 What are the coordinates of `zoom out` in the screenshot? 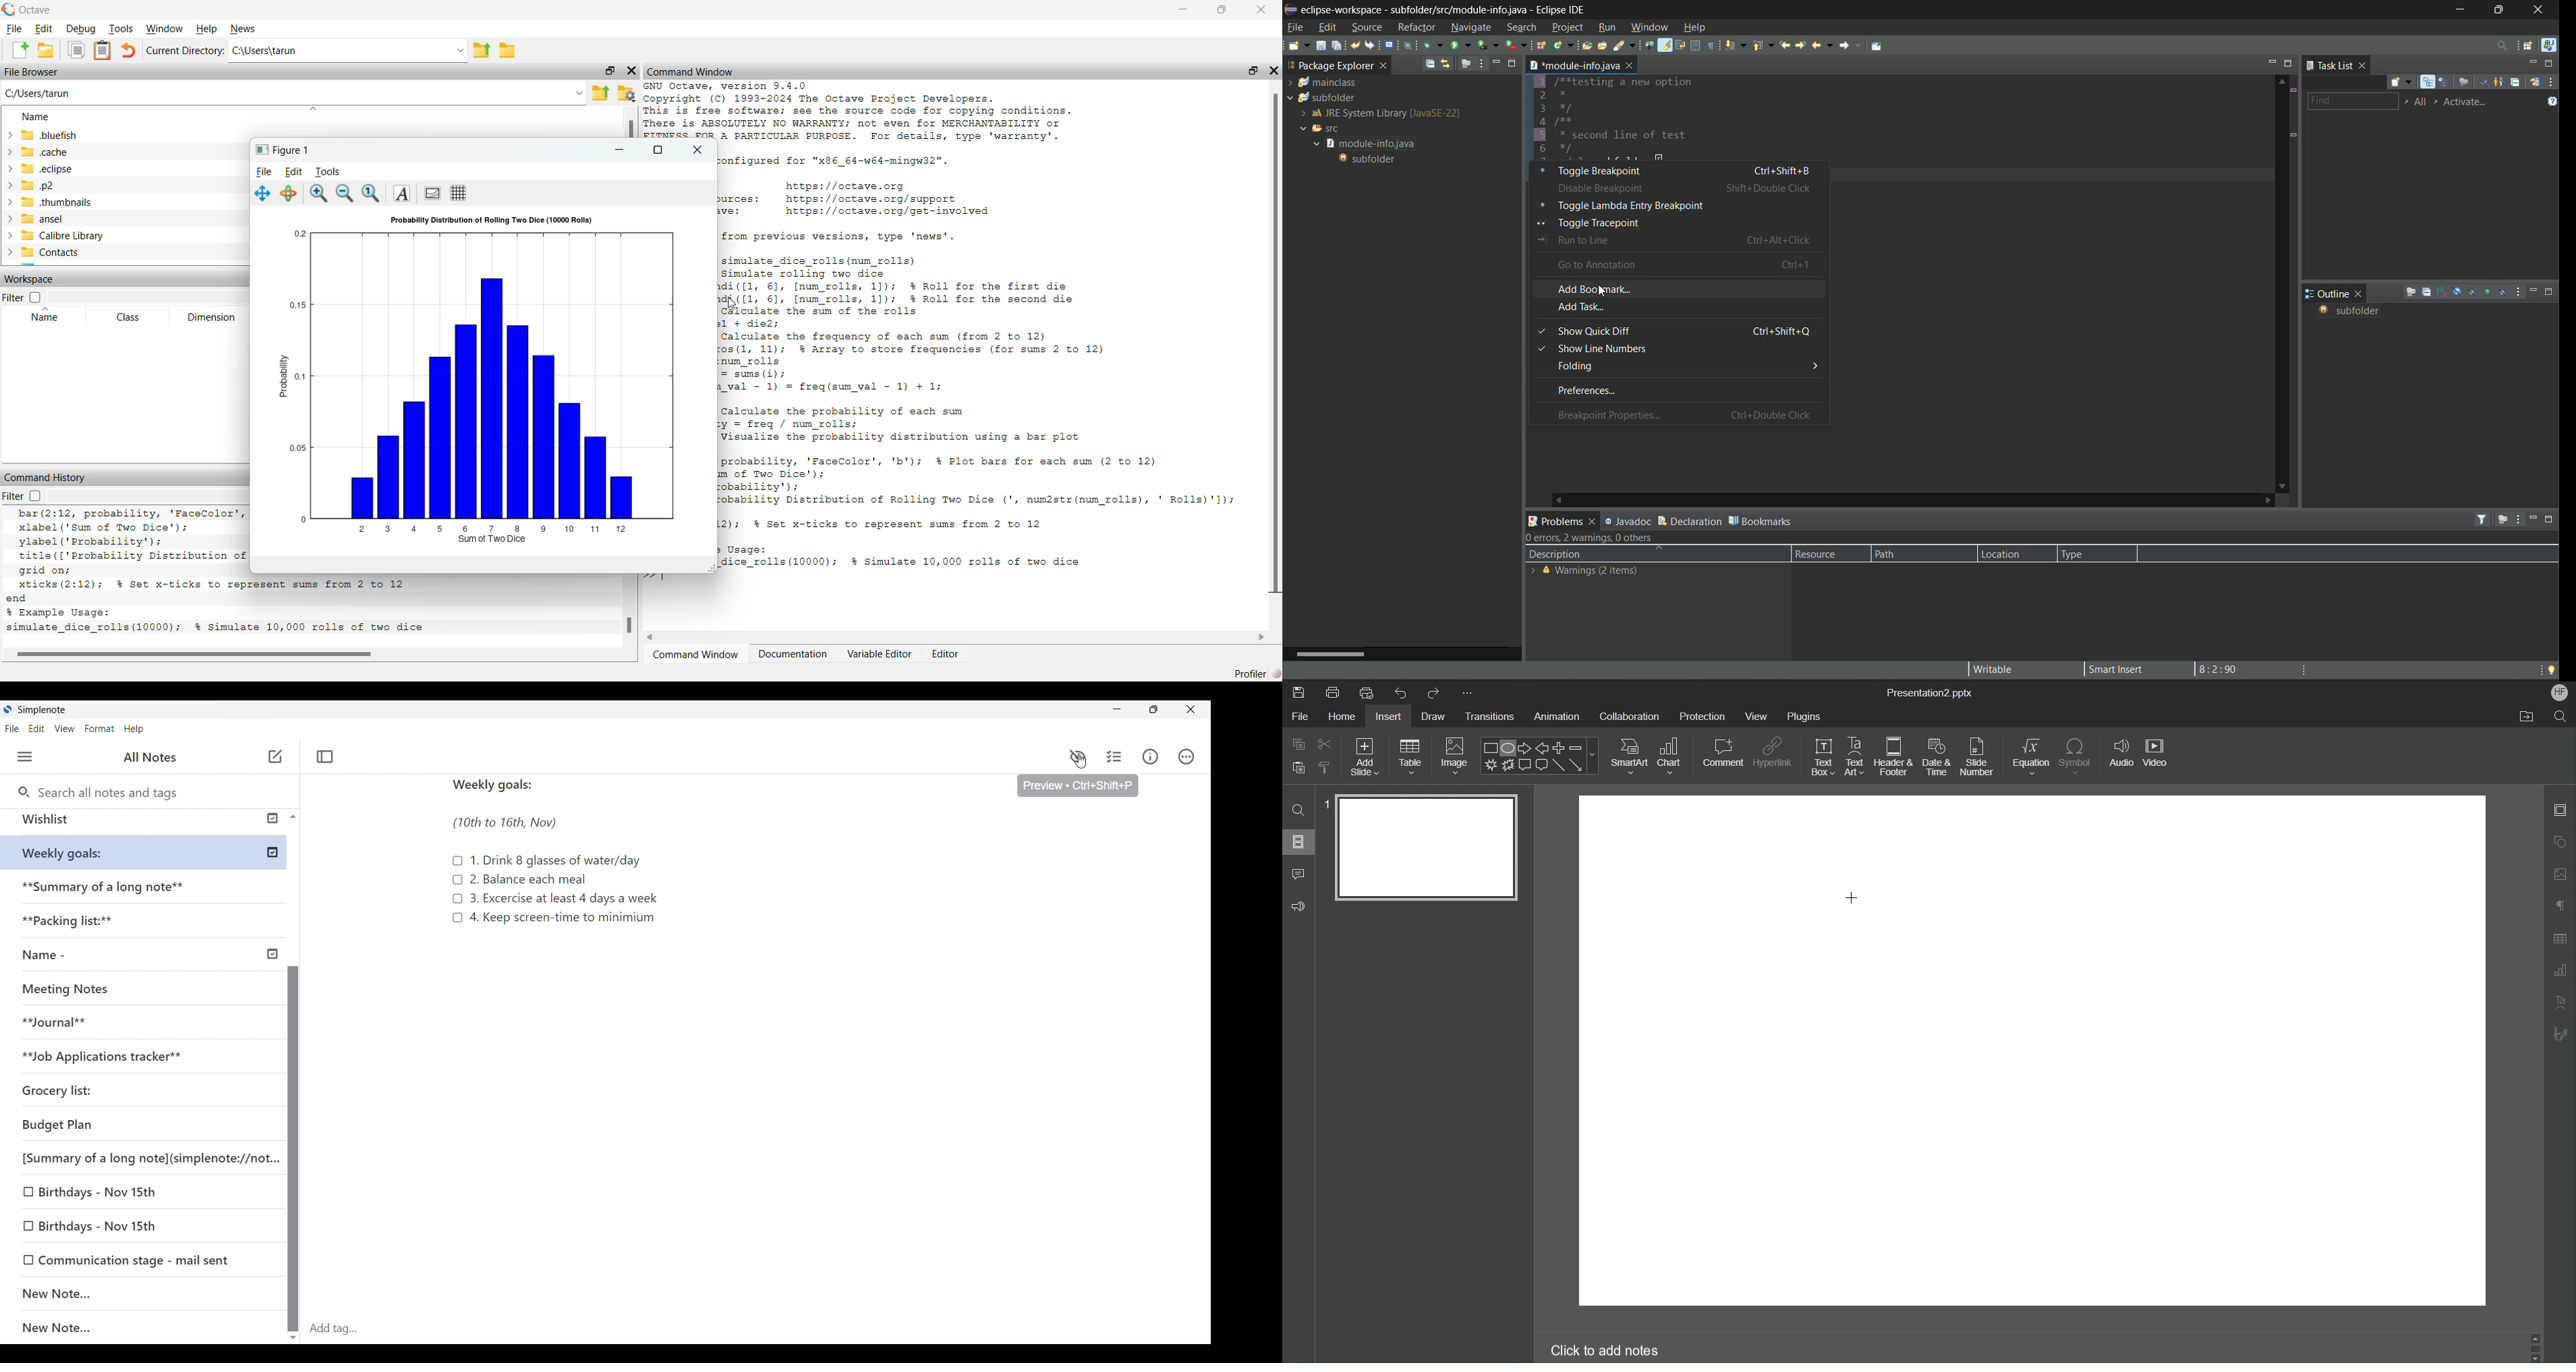 It's located at (344, 195).